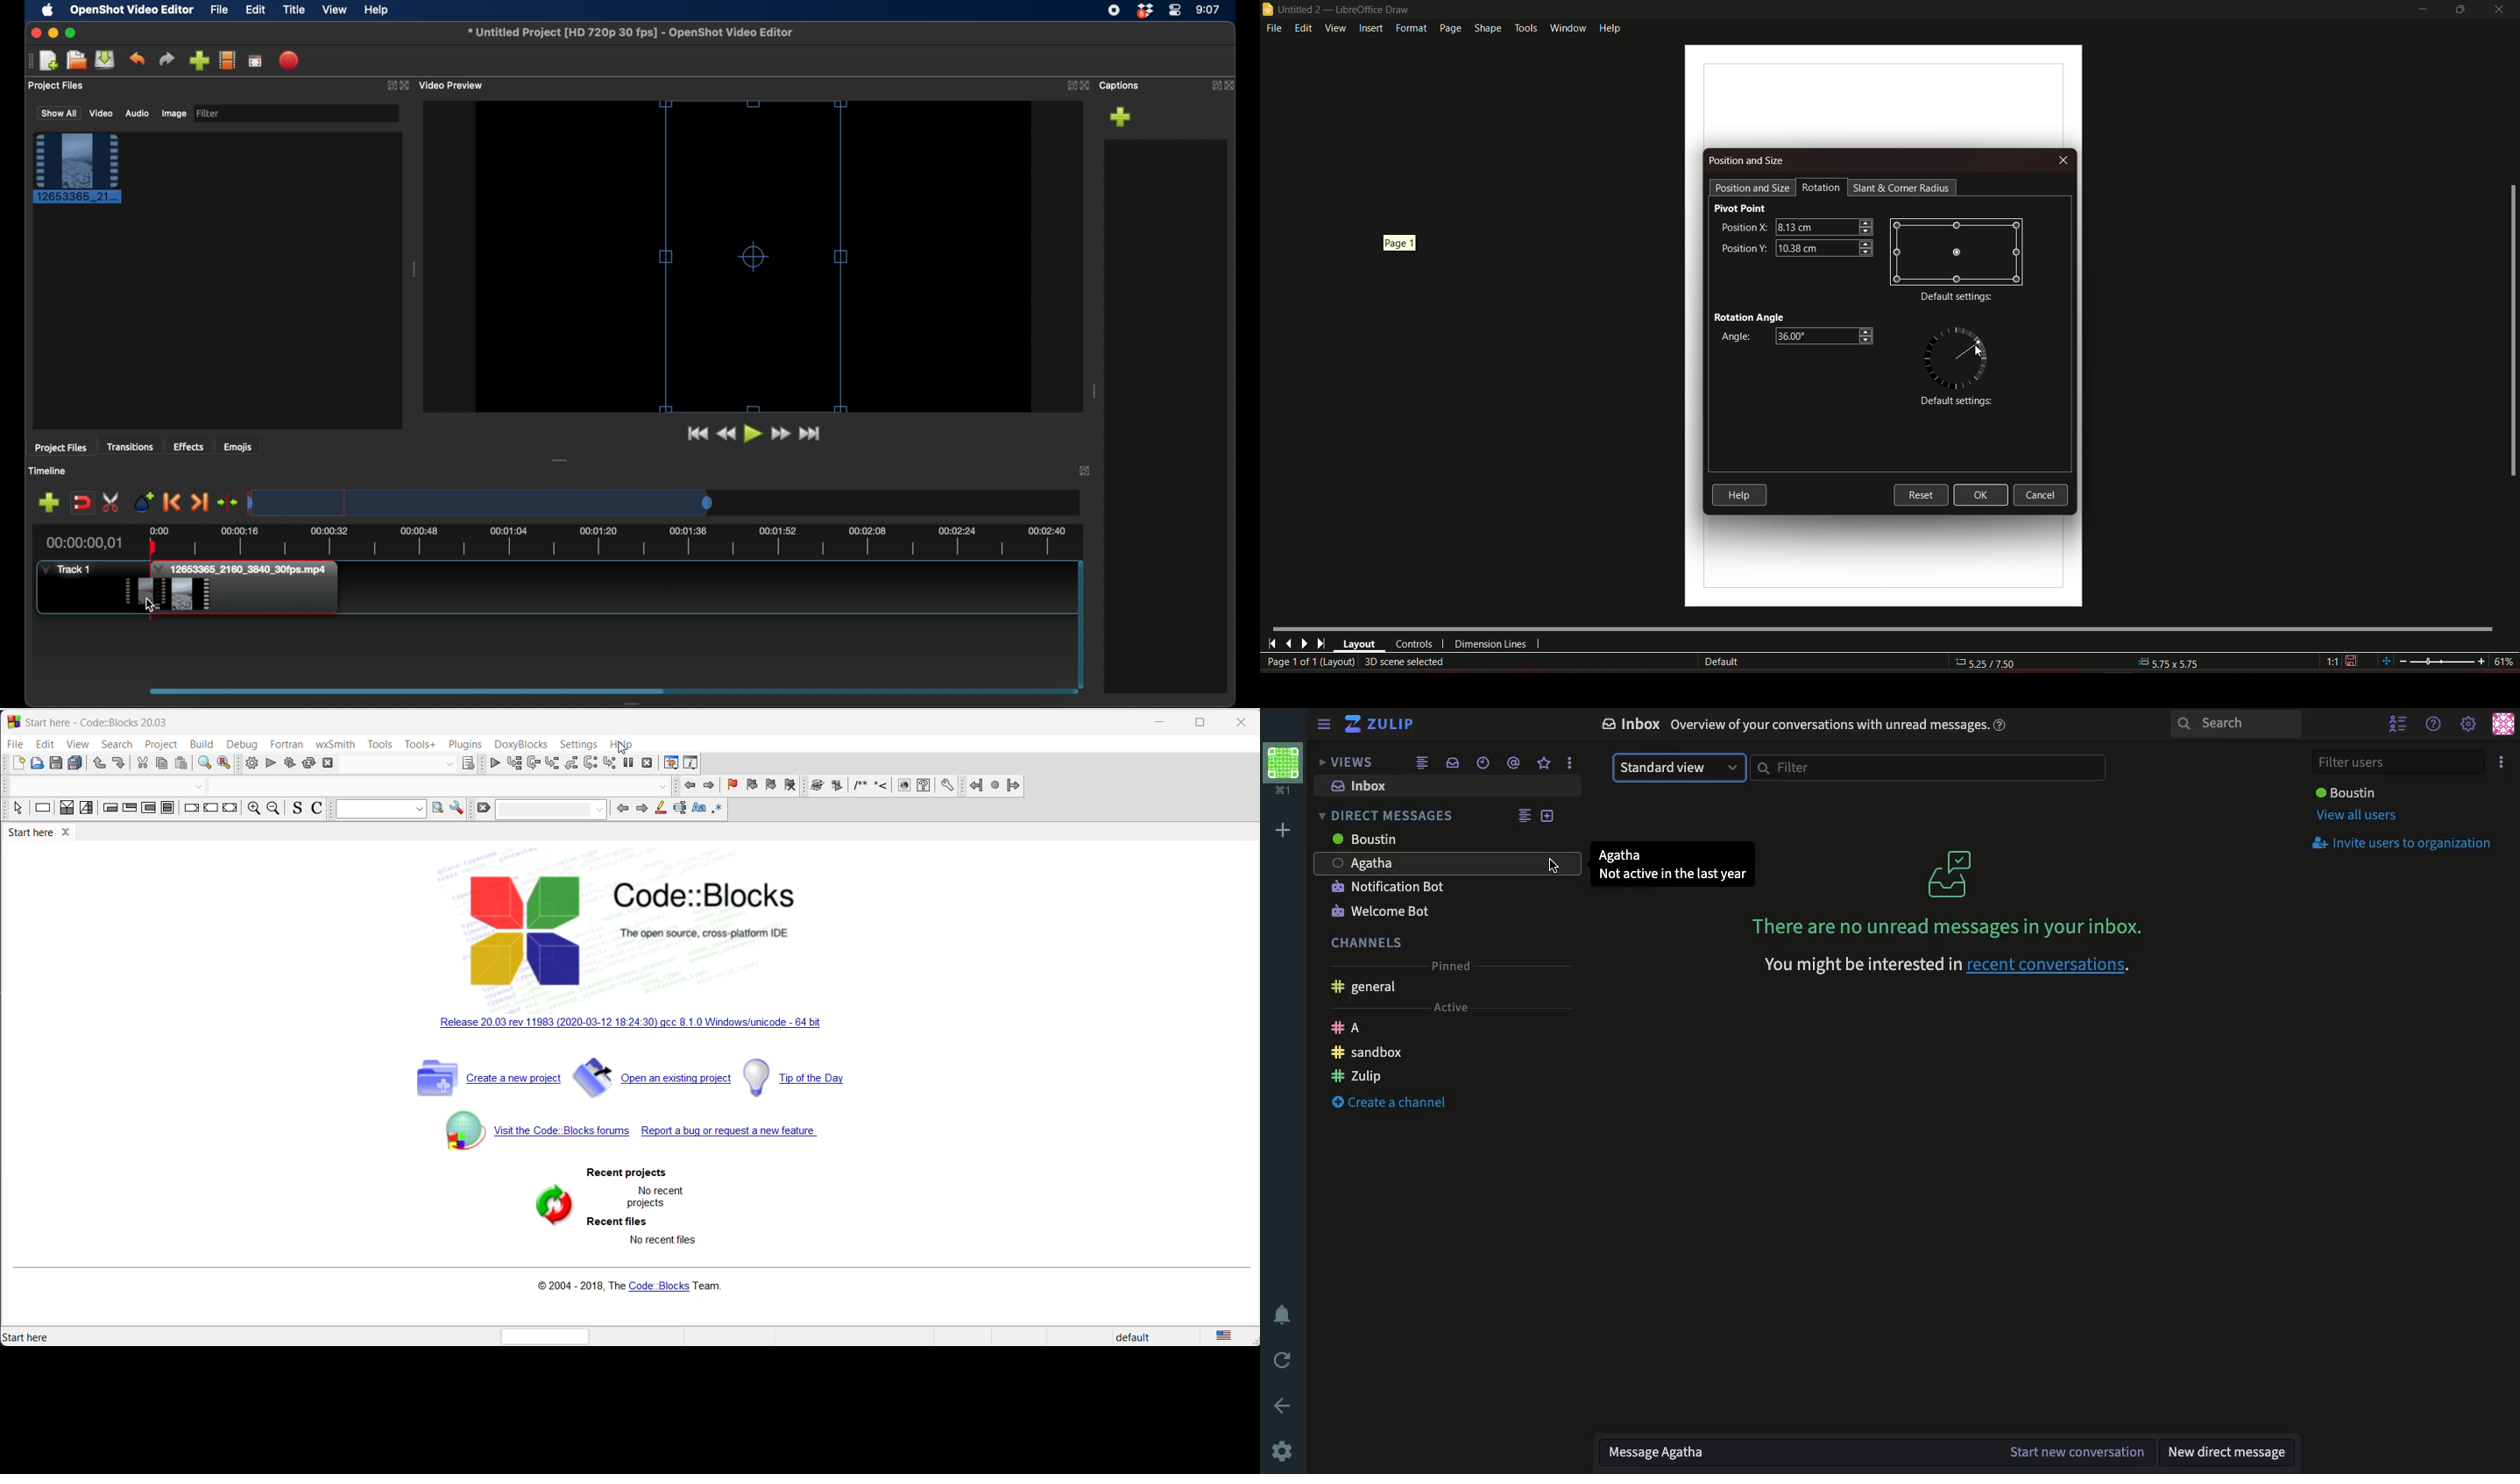 The height and width of the screenshot is (1484, 2520). What do you see at coordinates (136, 114) in the screenshot?
I see `audio` at bounding box center [136, 114].